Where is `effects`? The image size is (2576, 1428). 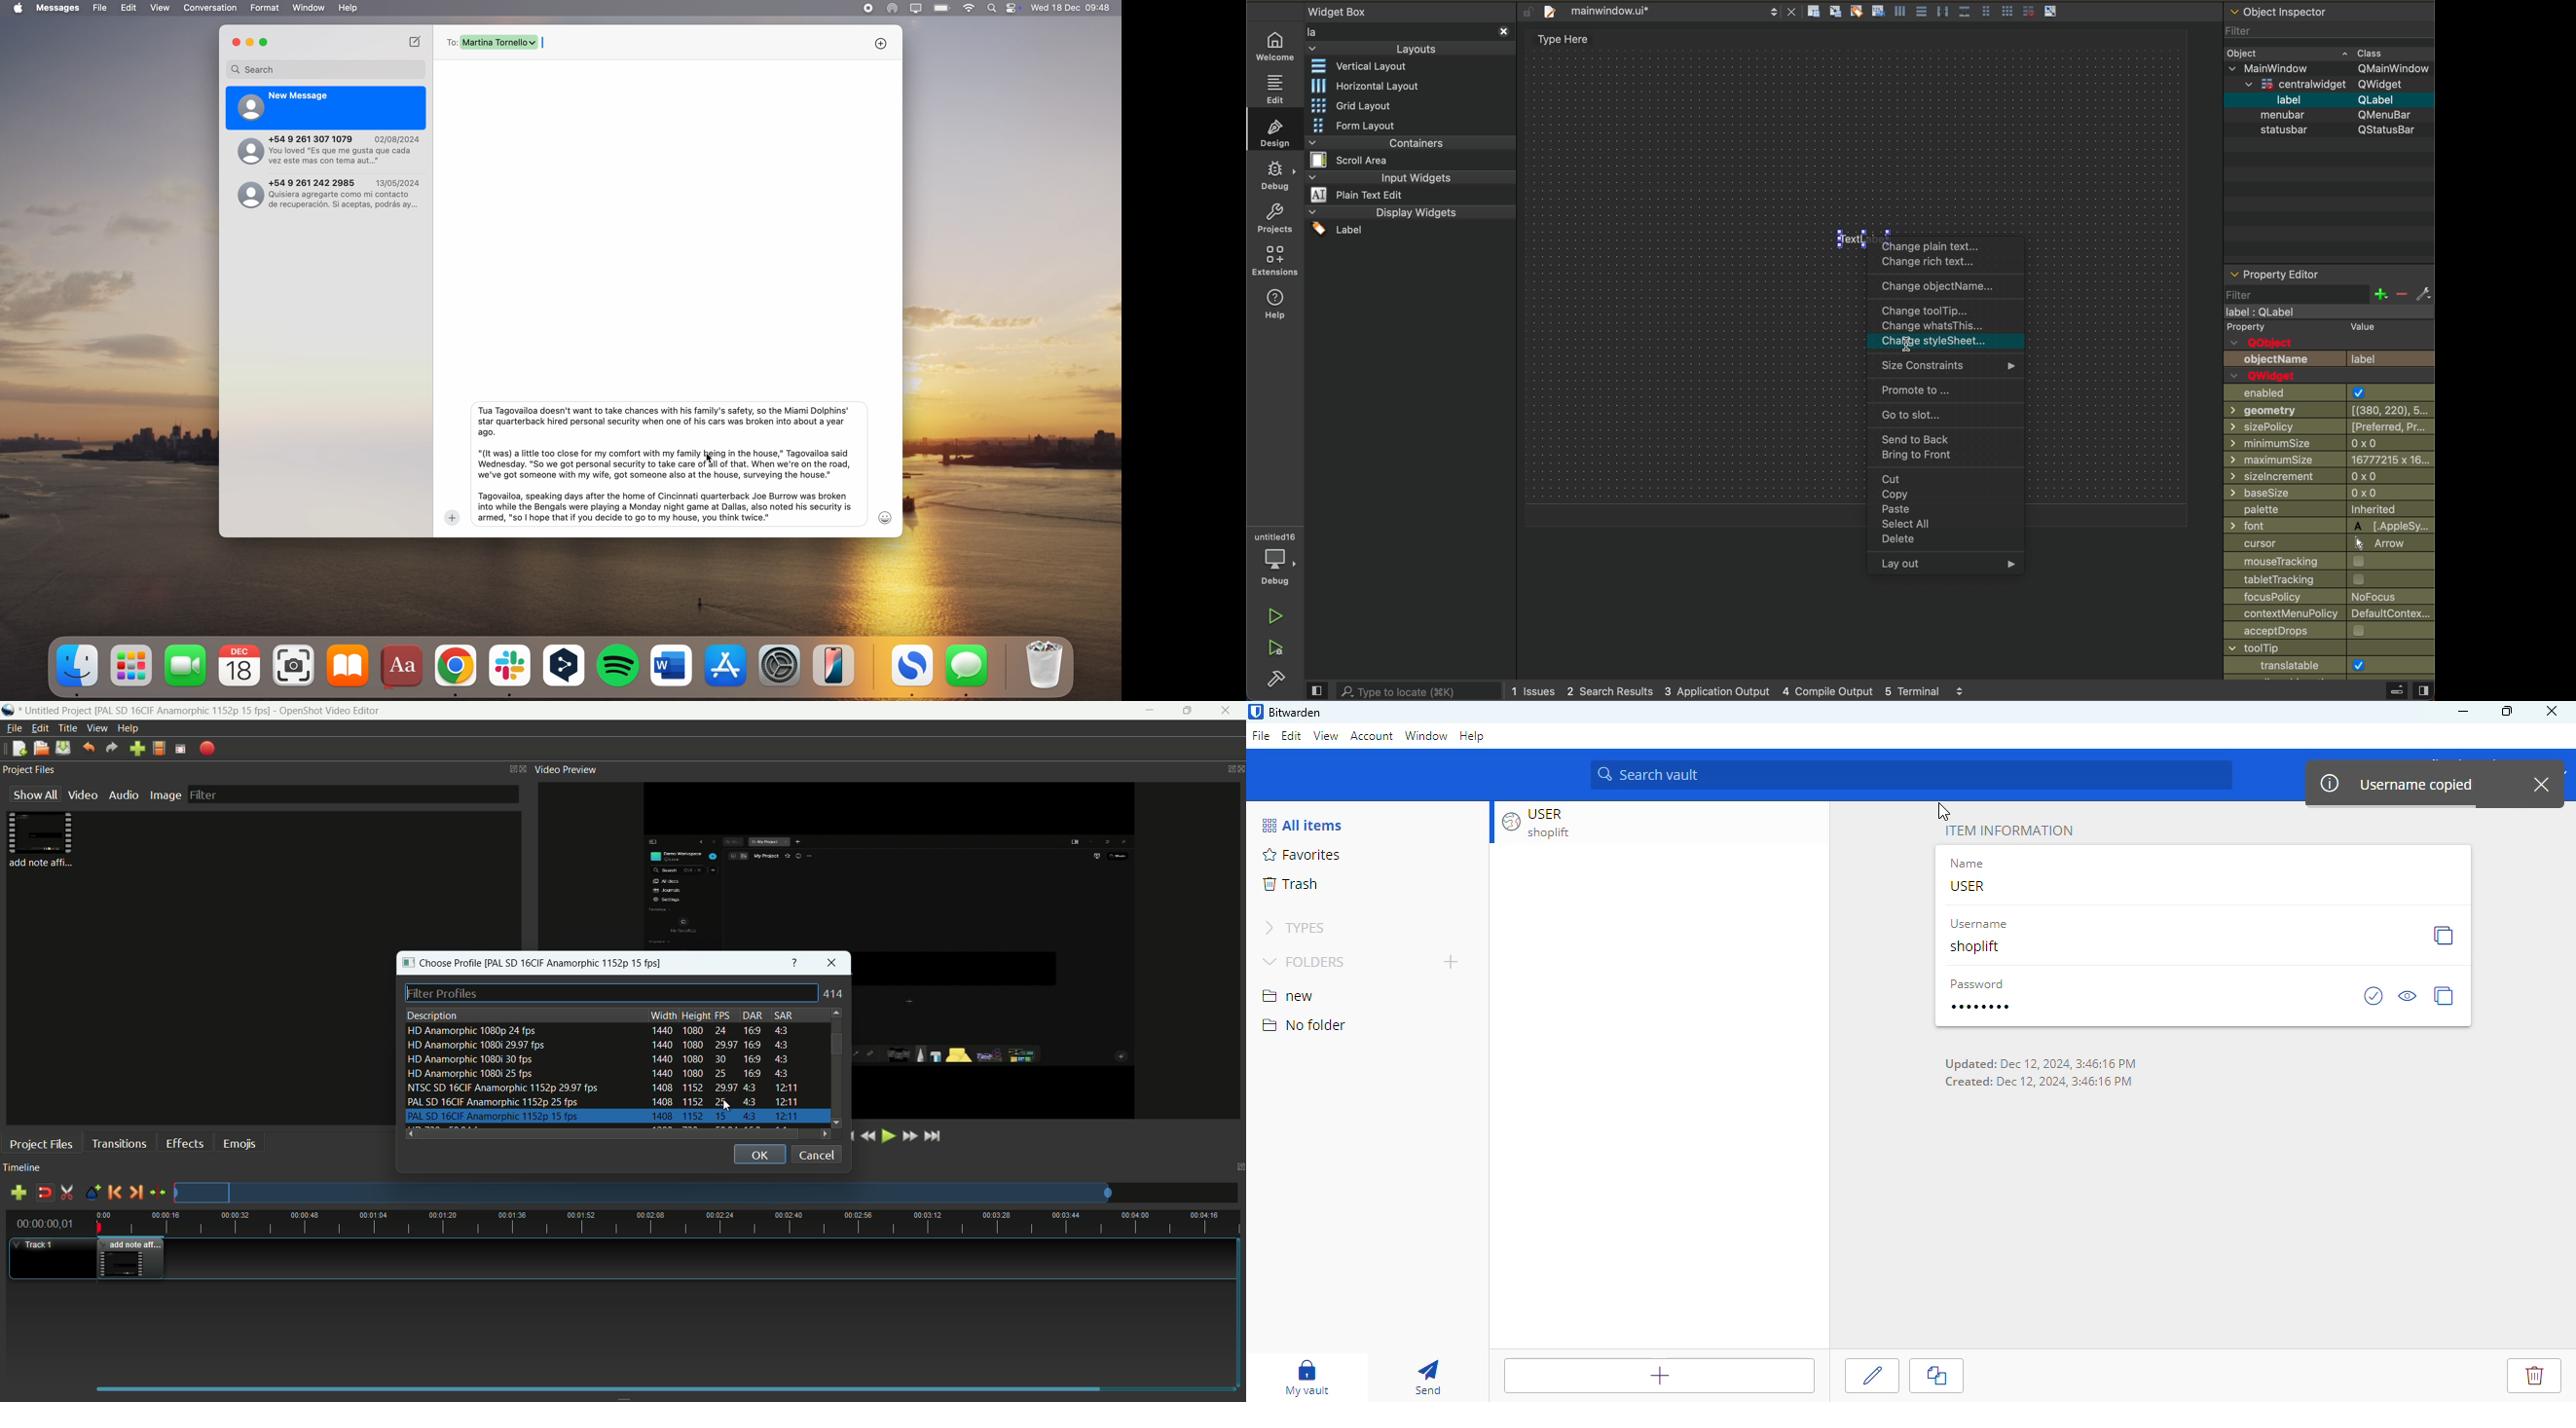
effects is located at coordinates (184, 1143).